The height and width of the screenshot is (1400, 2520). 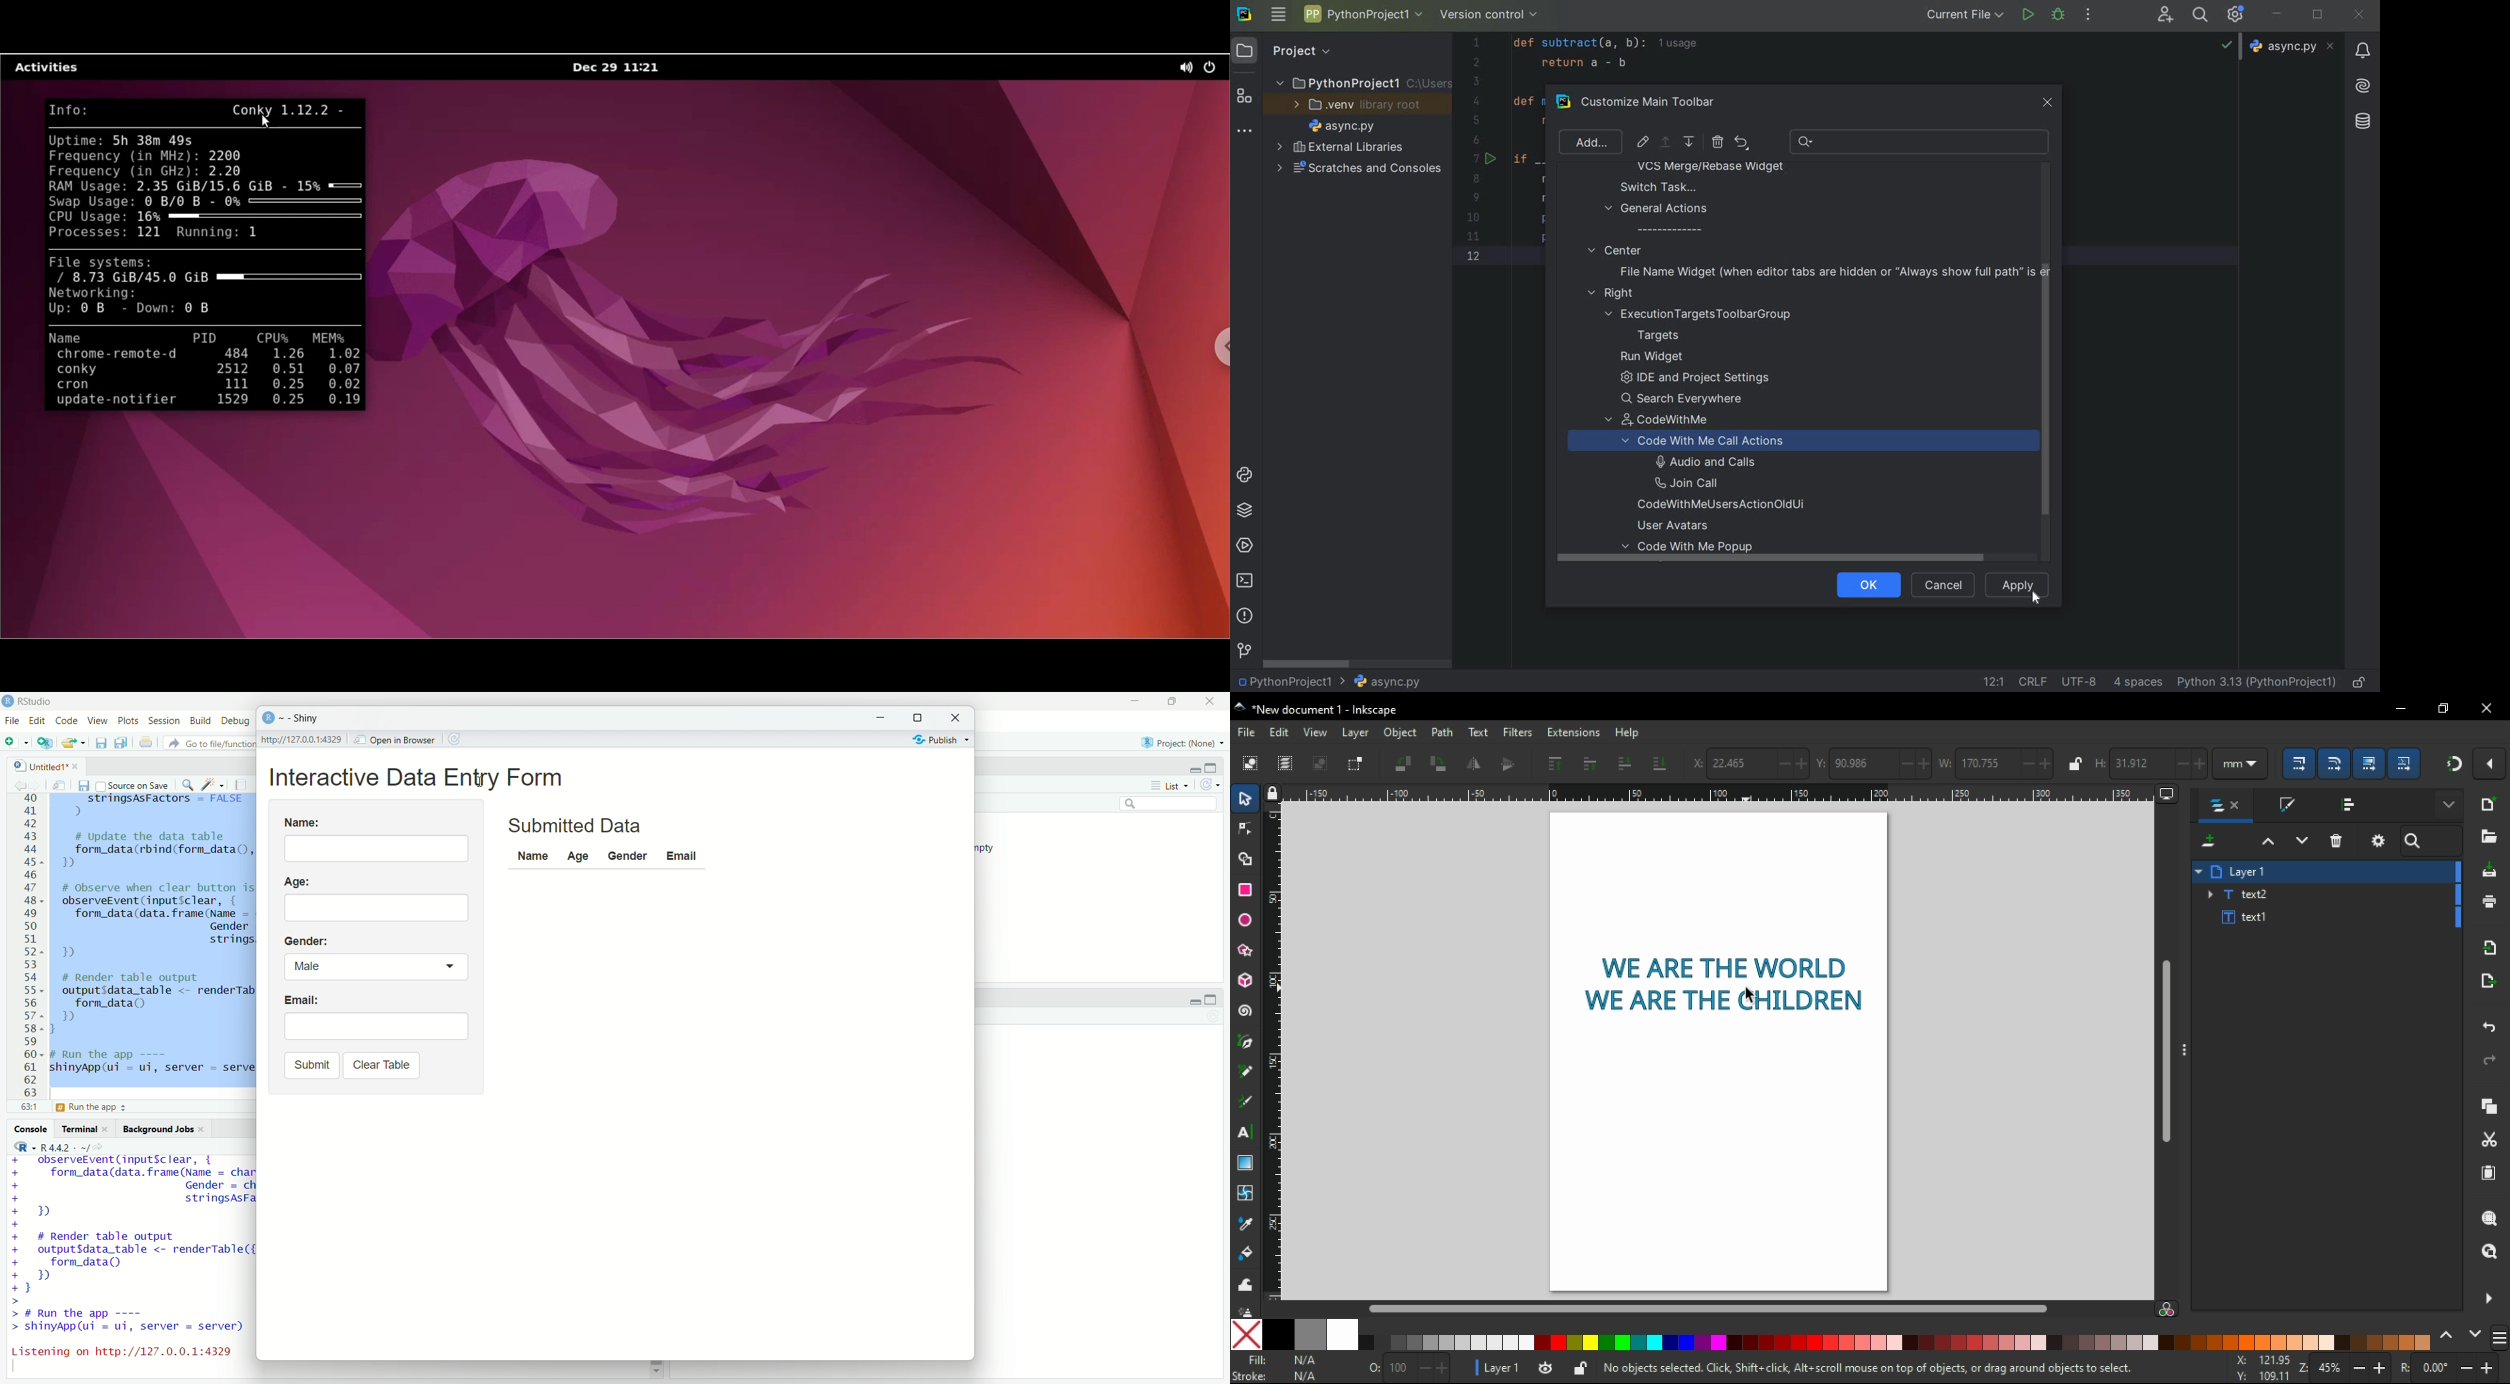 What do you see at coordinates (1965, 14) in the screenshot?
I see `CURRENT FILE` at bounding box center [1965, 14].